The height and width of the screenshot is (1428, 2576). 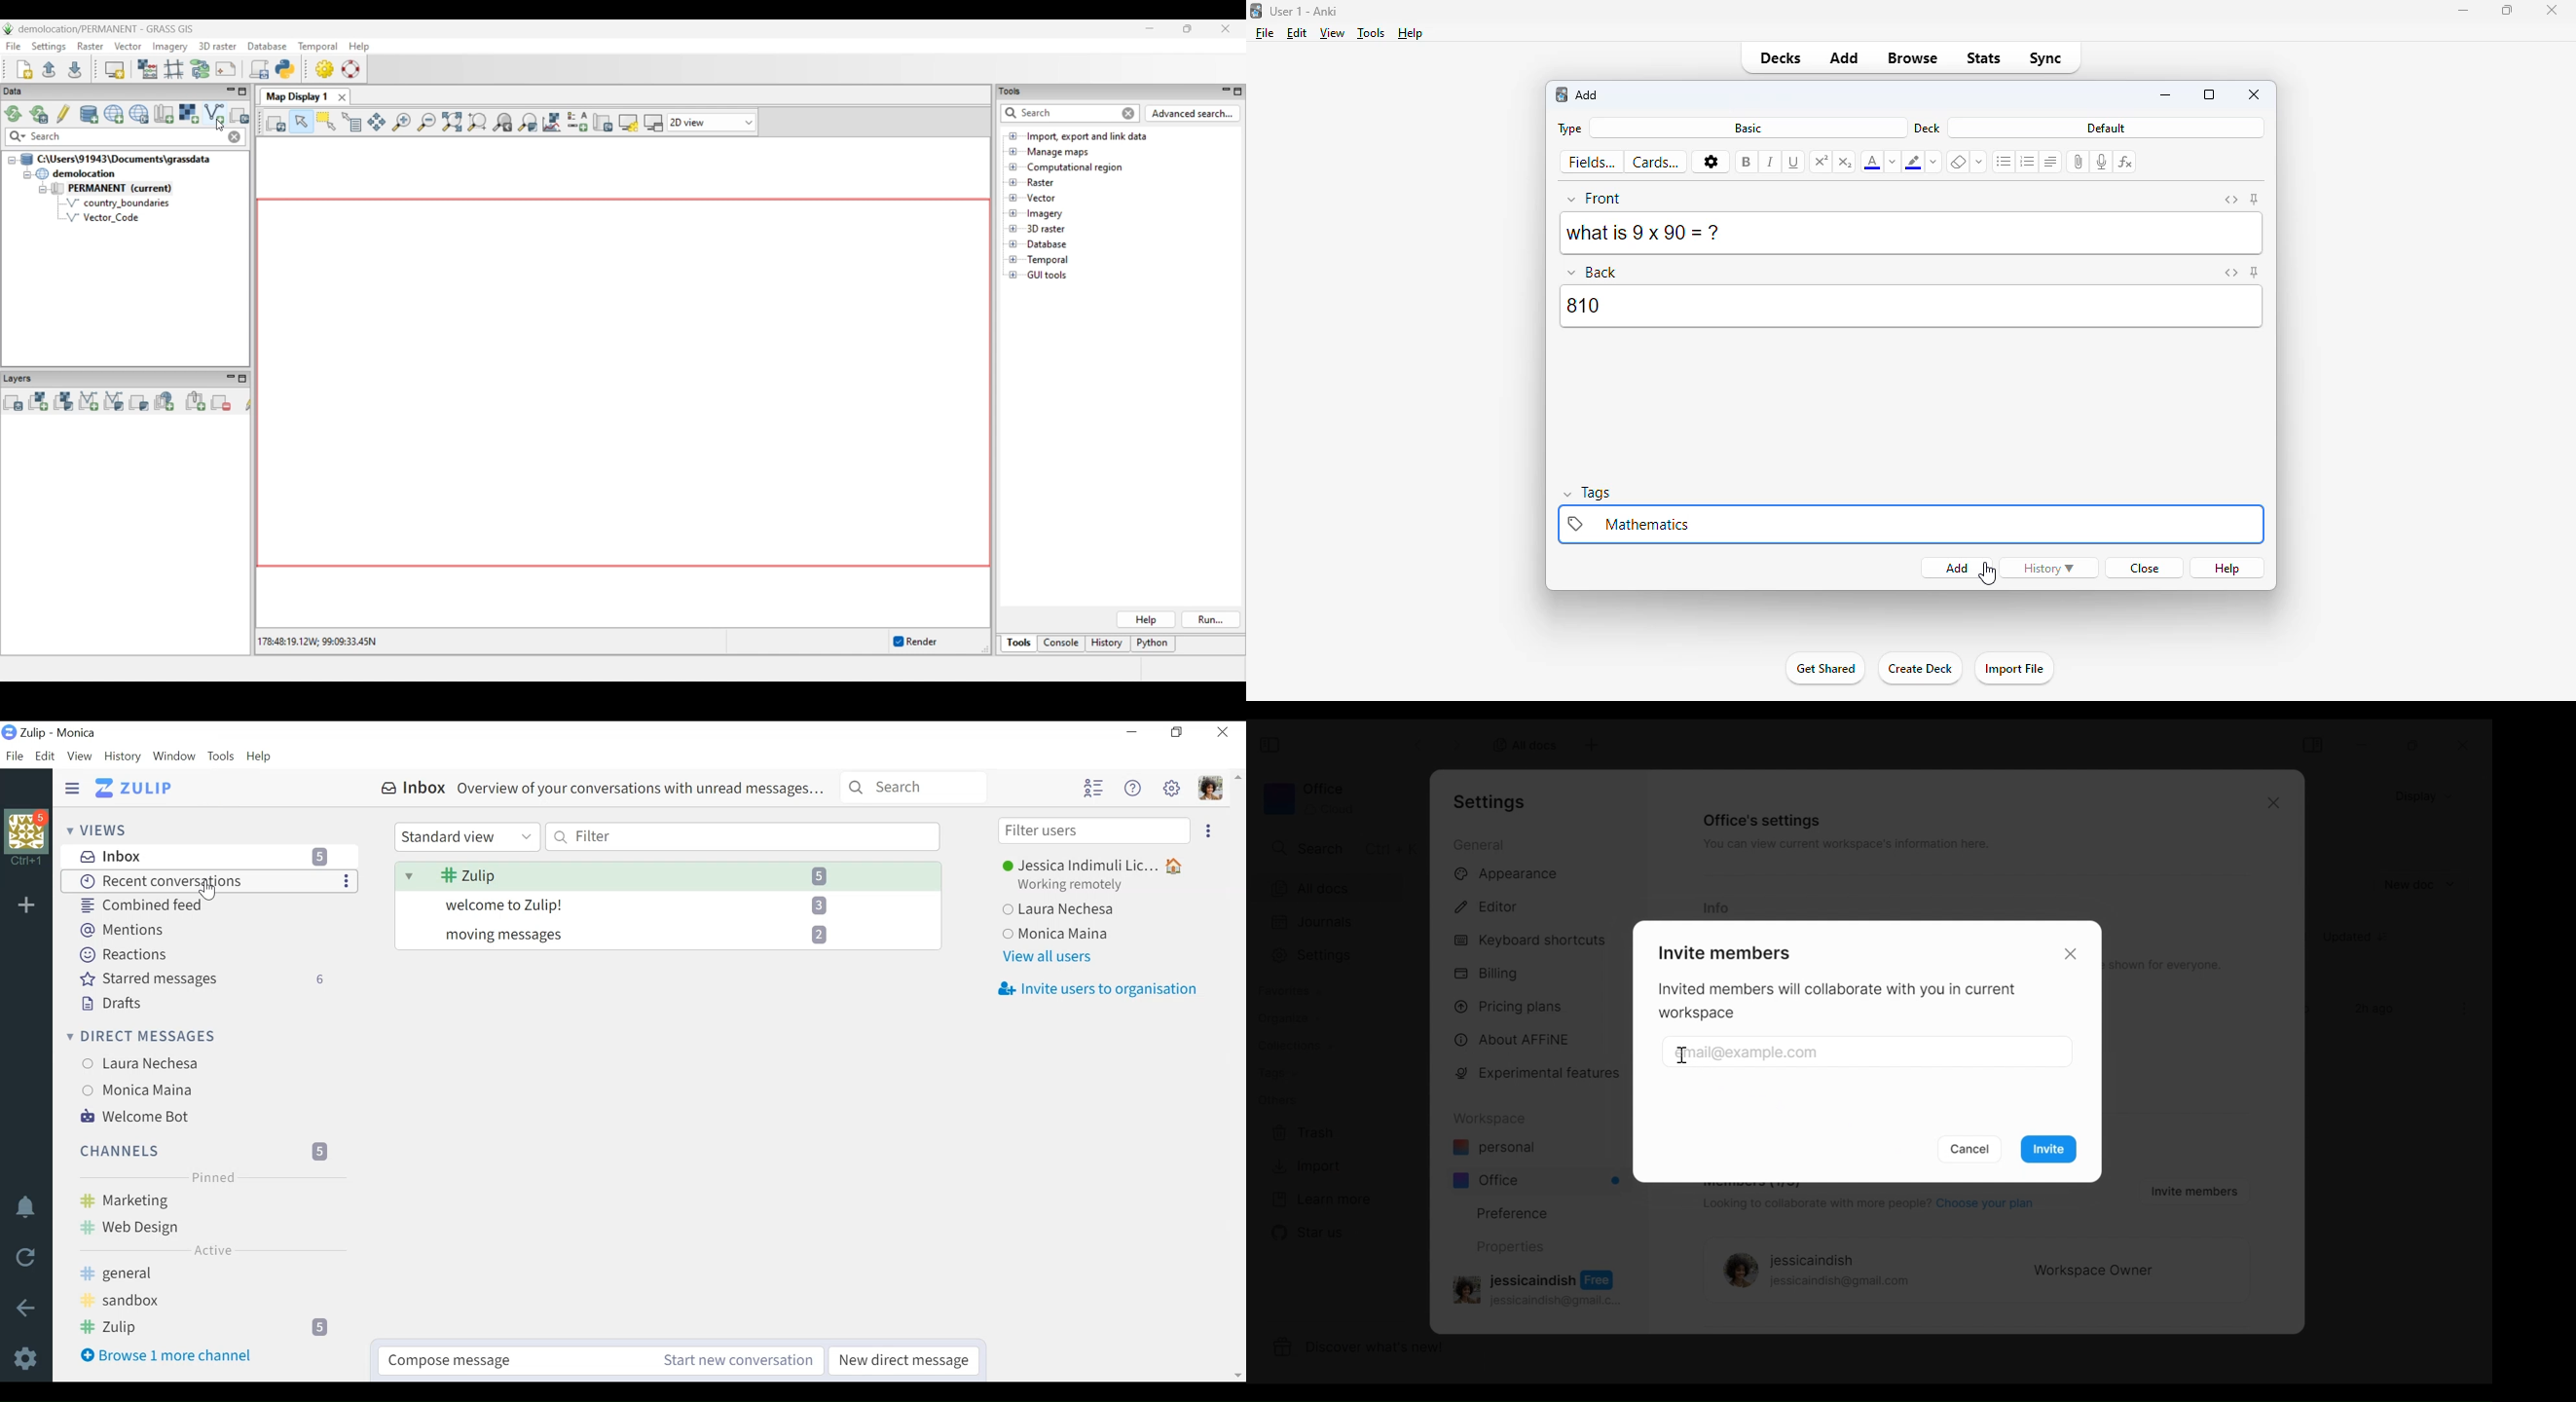 I want to click on Cursor, so click(x=208, y=889).